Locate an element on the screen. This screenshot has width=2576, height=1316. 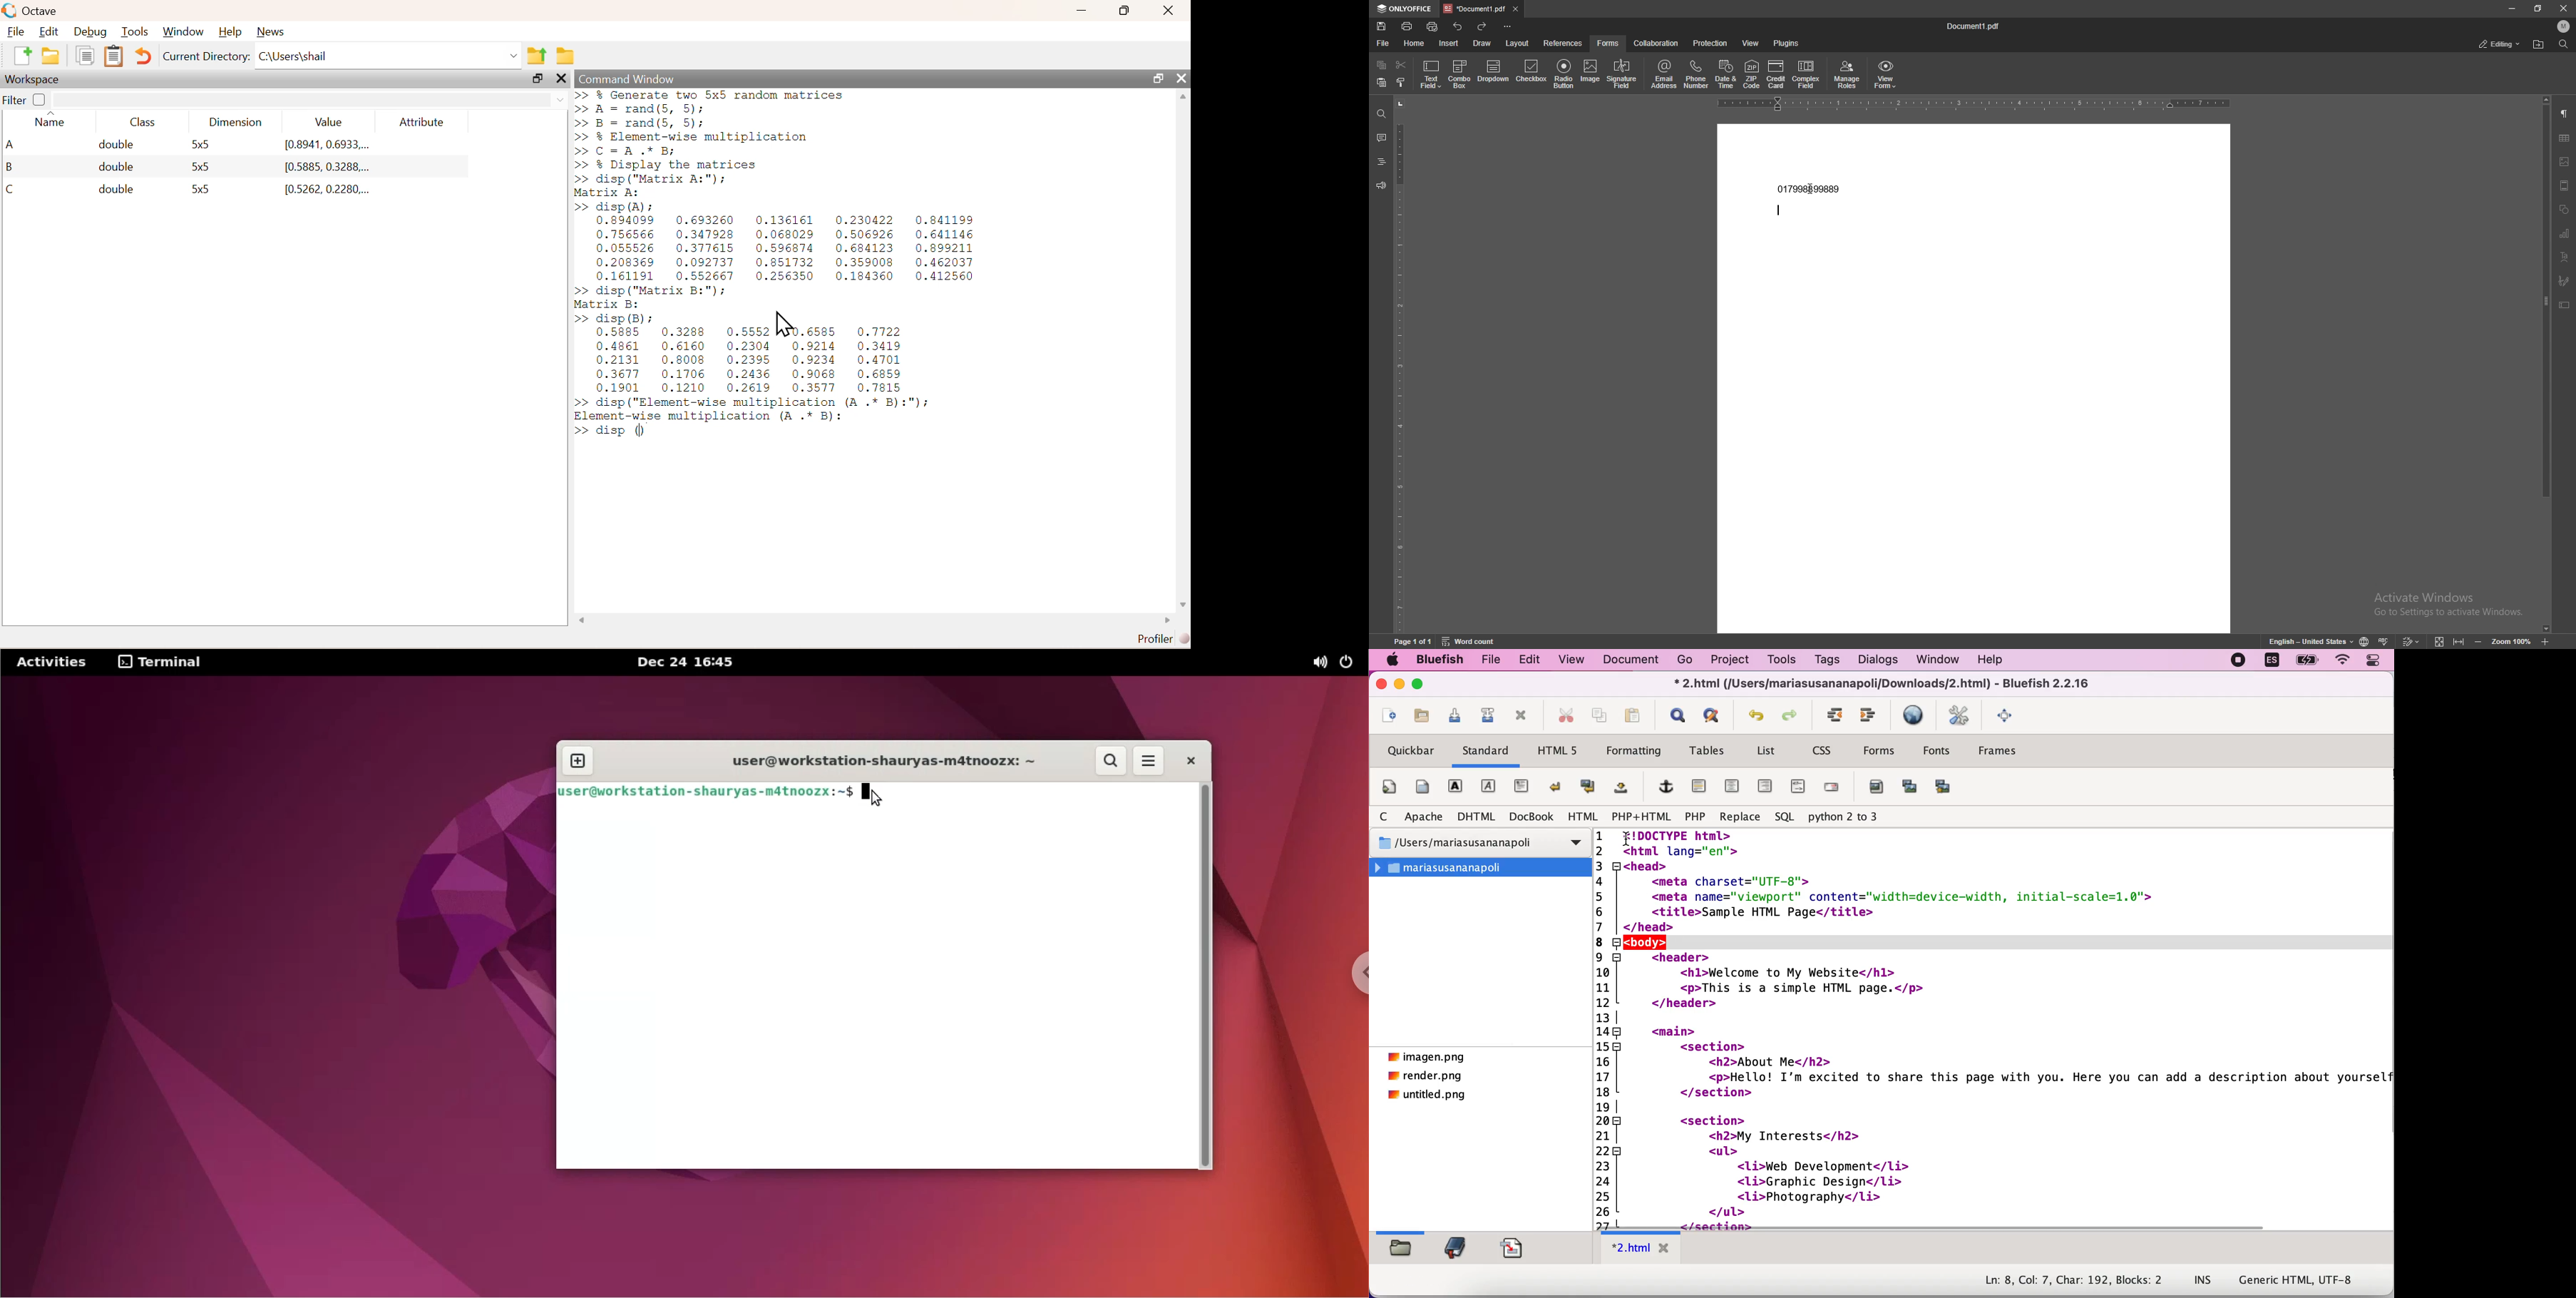
php+html is located at coordinates (1640, 816).